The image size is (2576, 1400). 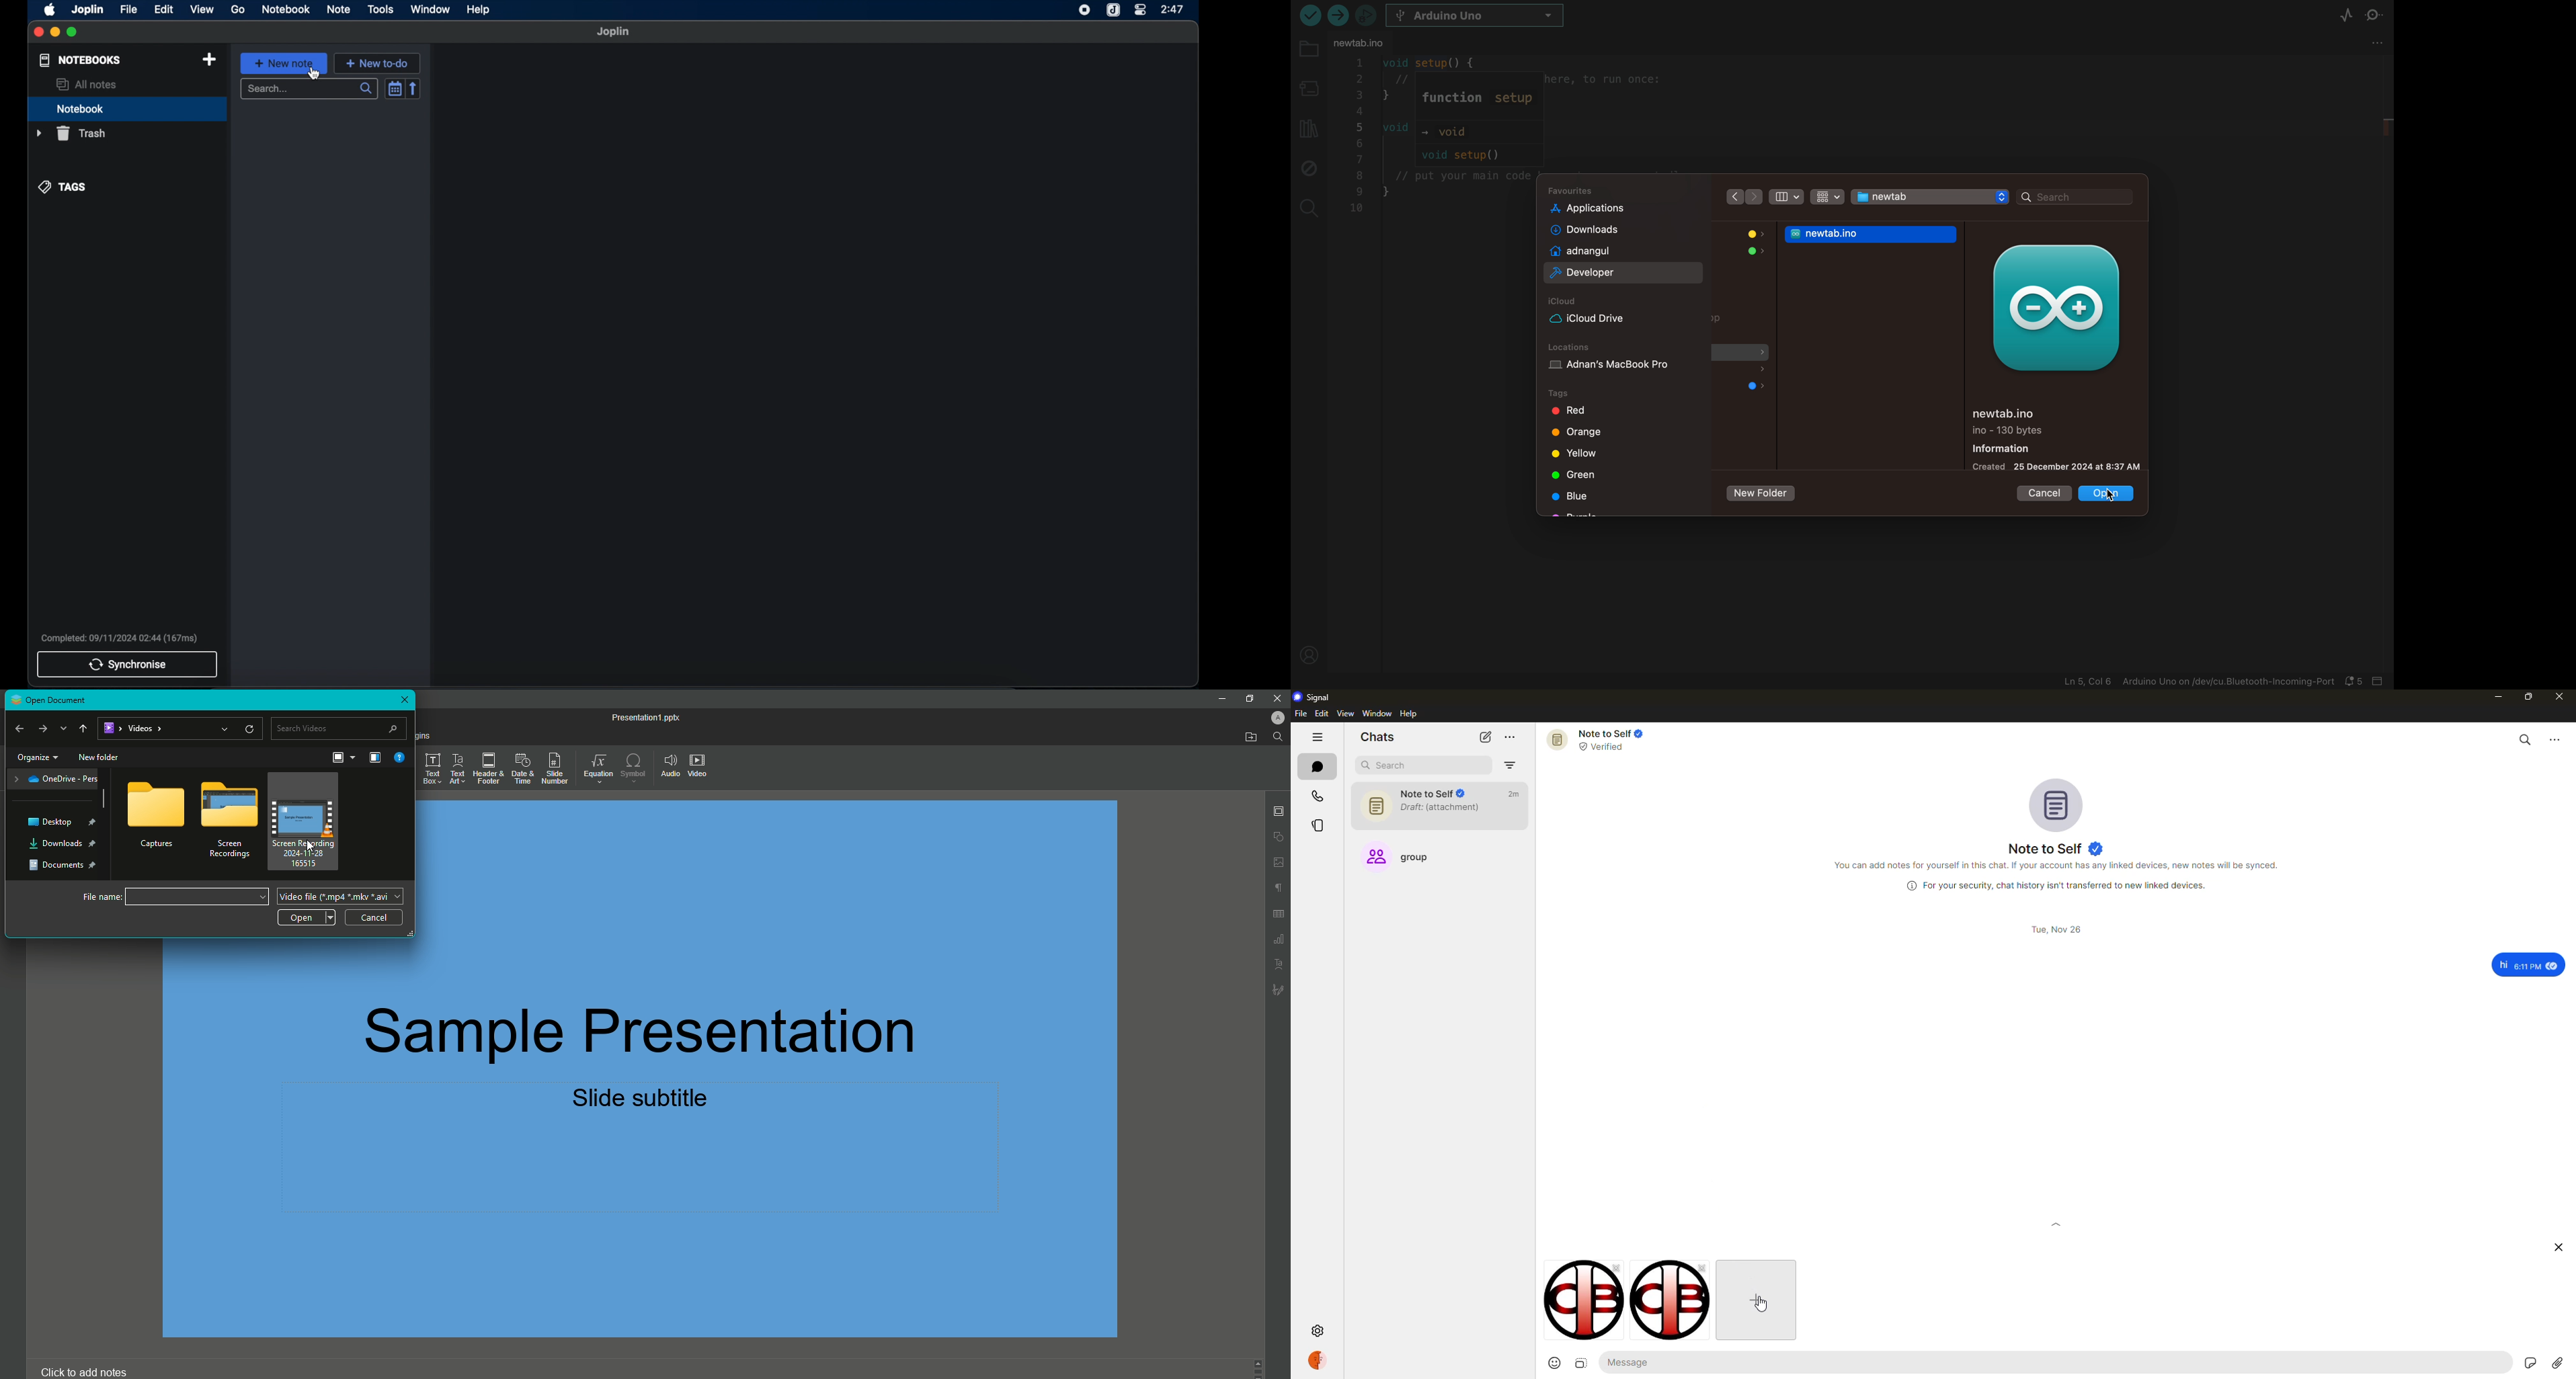 I want to click on Drop Down, so click(x=64, y=728).